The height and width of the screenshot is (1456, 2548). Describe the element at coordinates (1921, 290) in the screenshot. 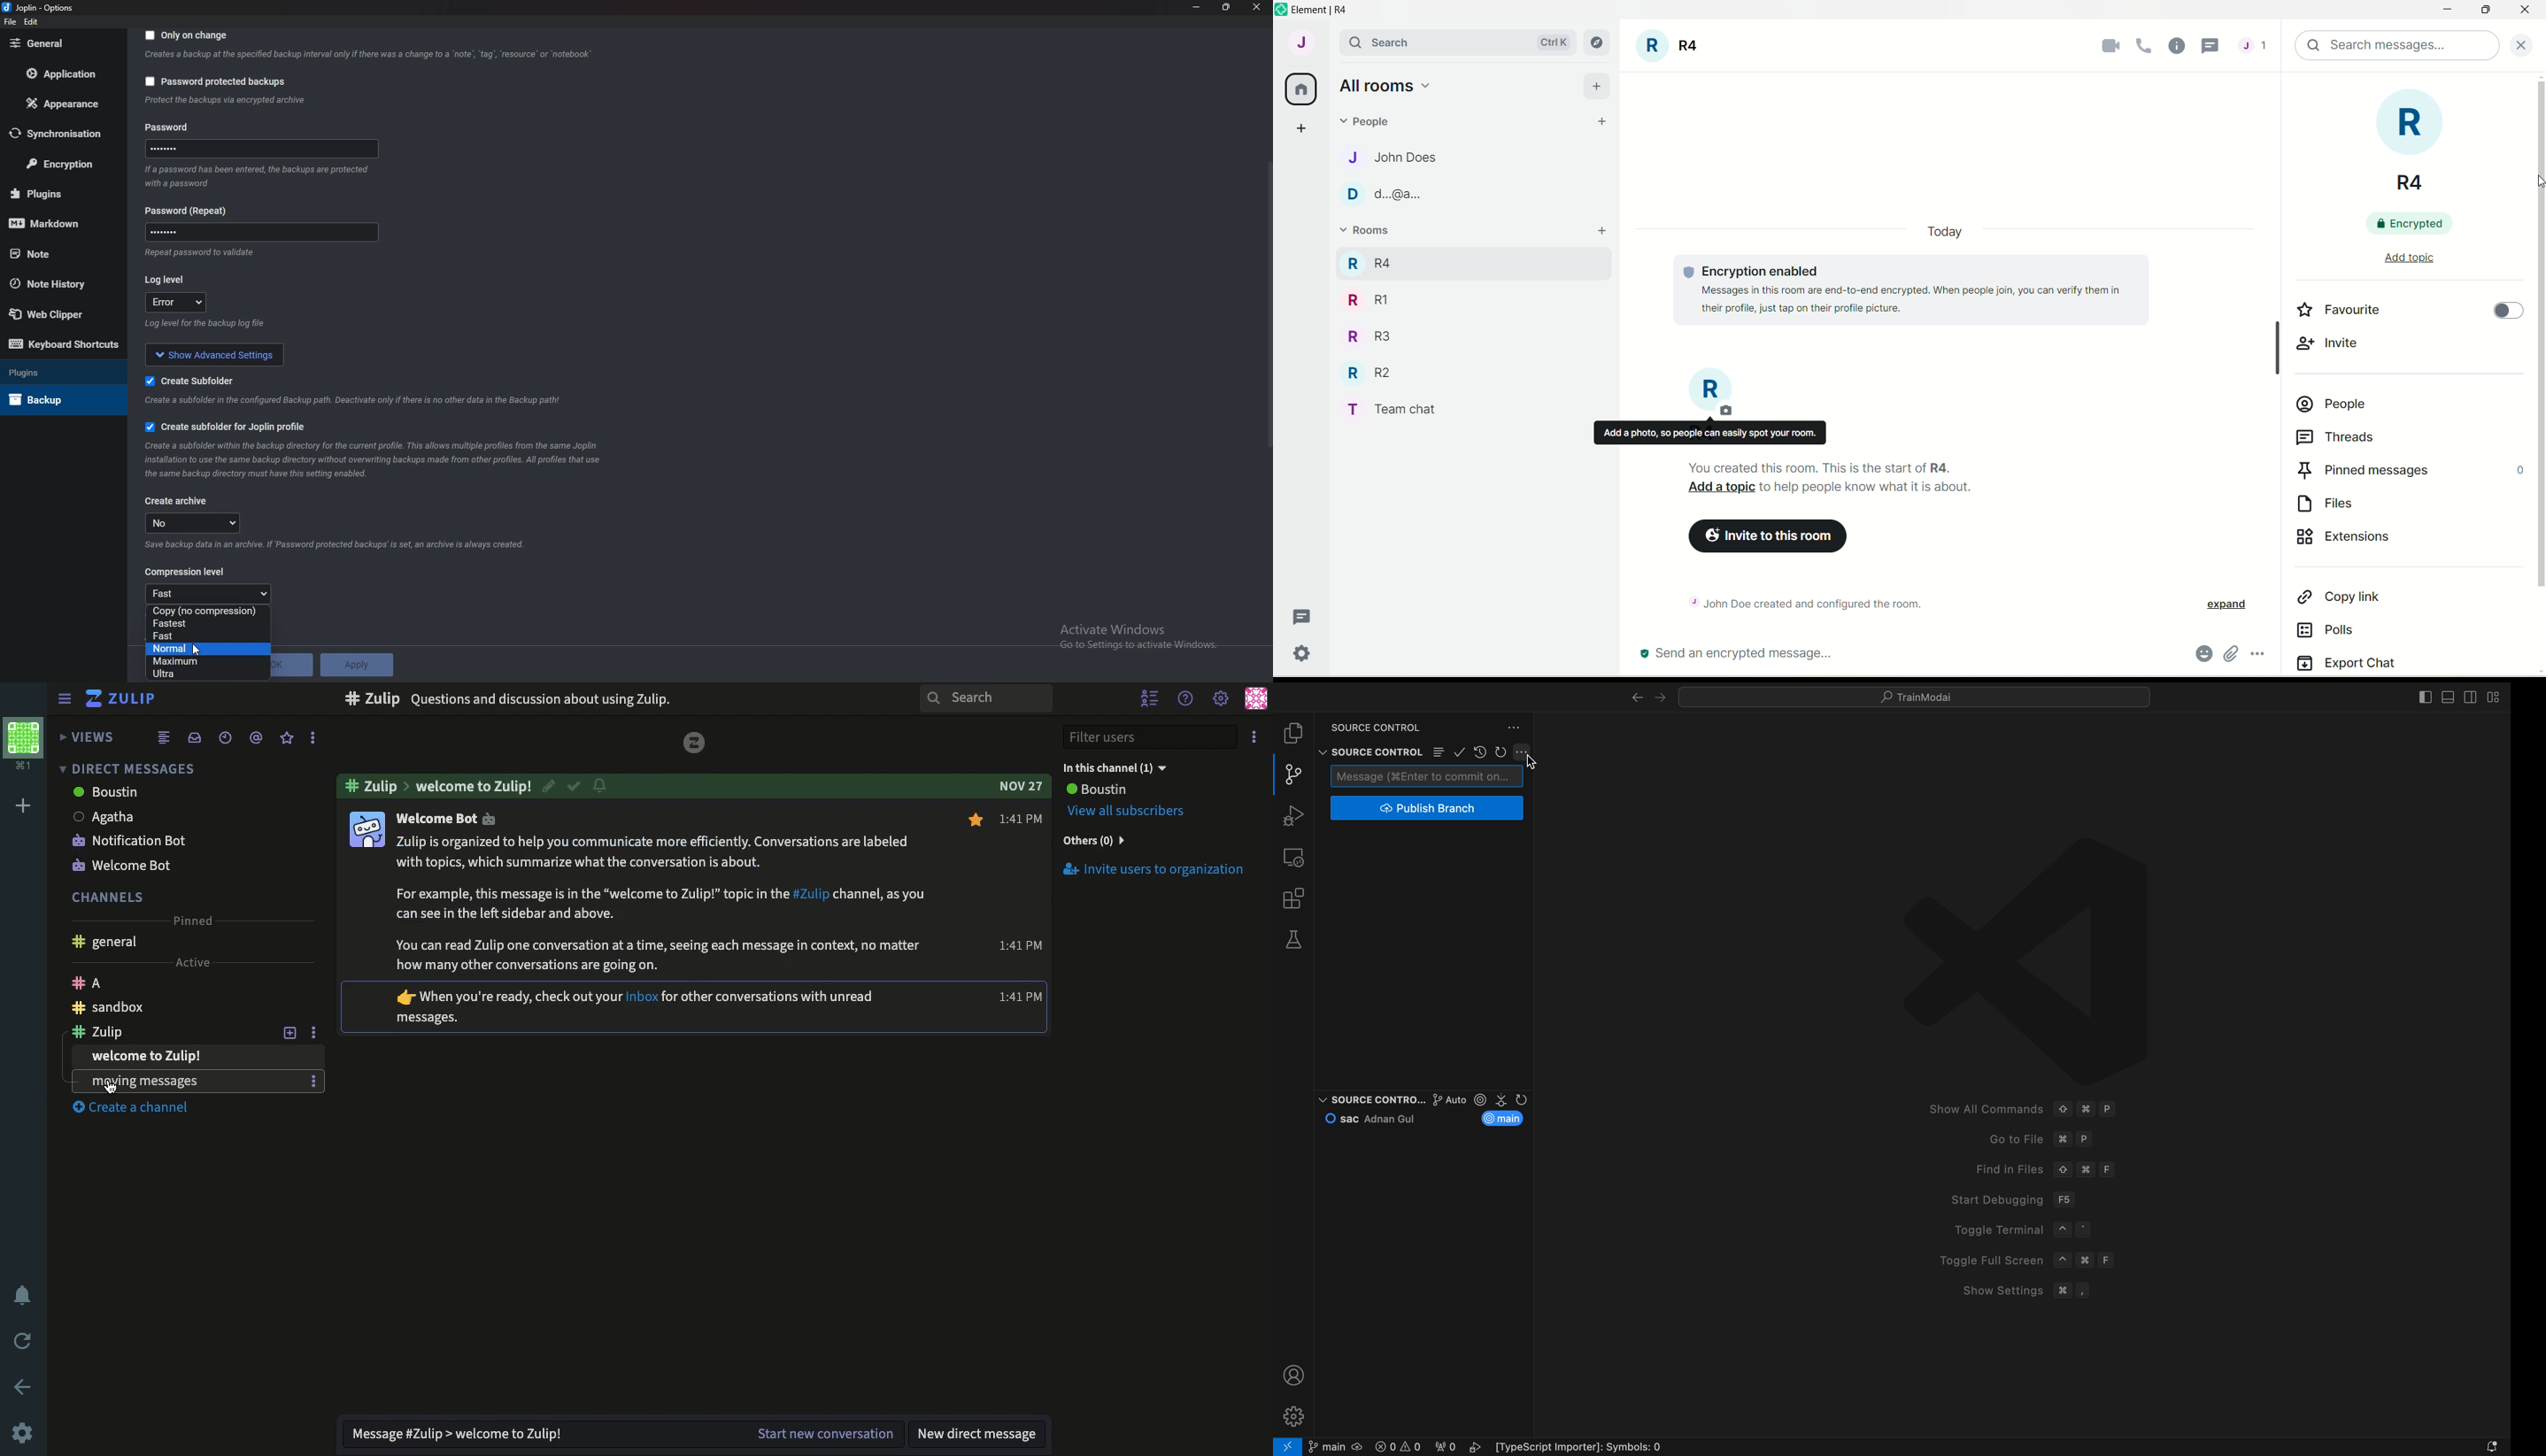

I see `© Encryption enabled
Messages in this room are end-to-end encrypted. When people join, you can verify them in their
profile, just tap on their profile picture.` at that location.